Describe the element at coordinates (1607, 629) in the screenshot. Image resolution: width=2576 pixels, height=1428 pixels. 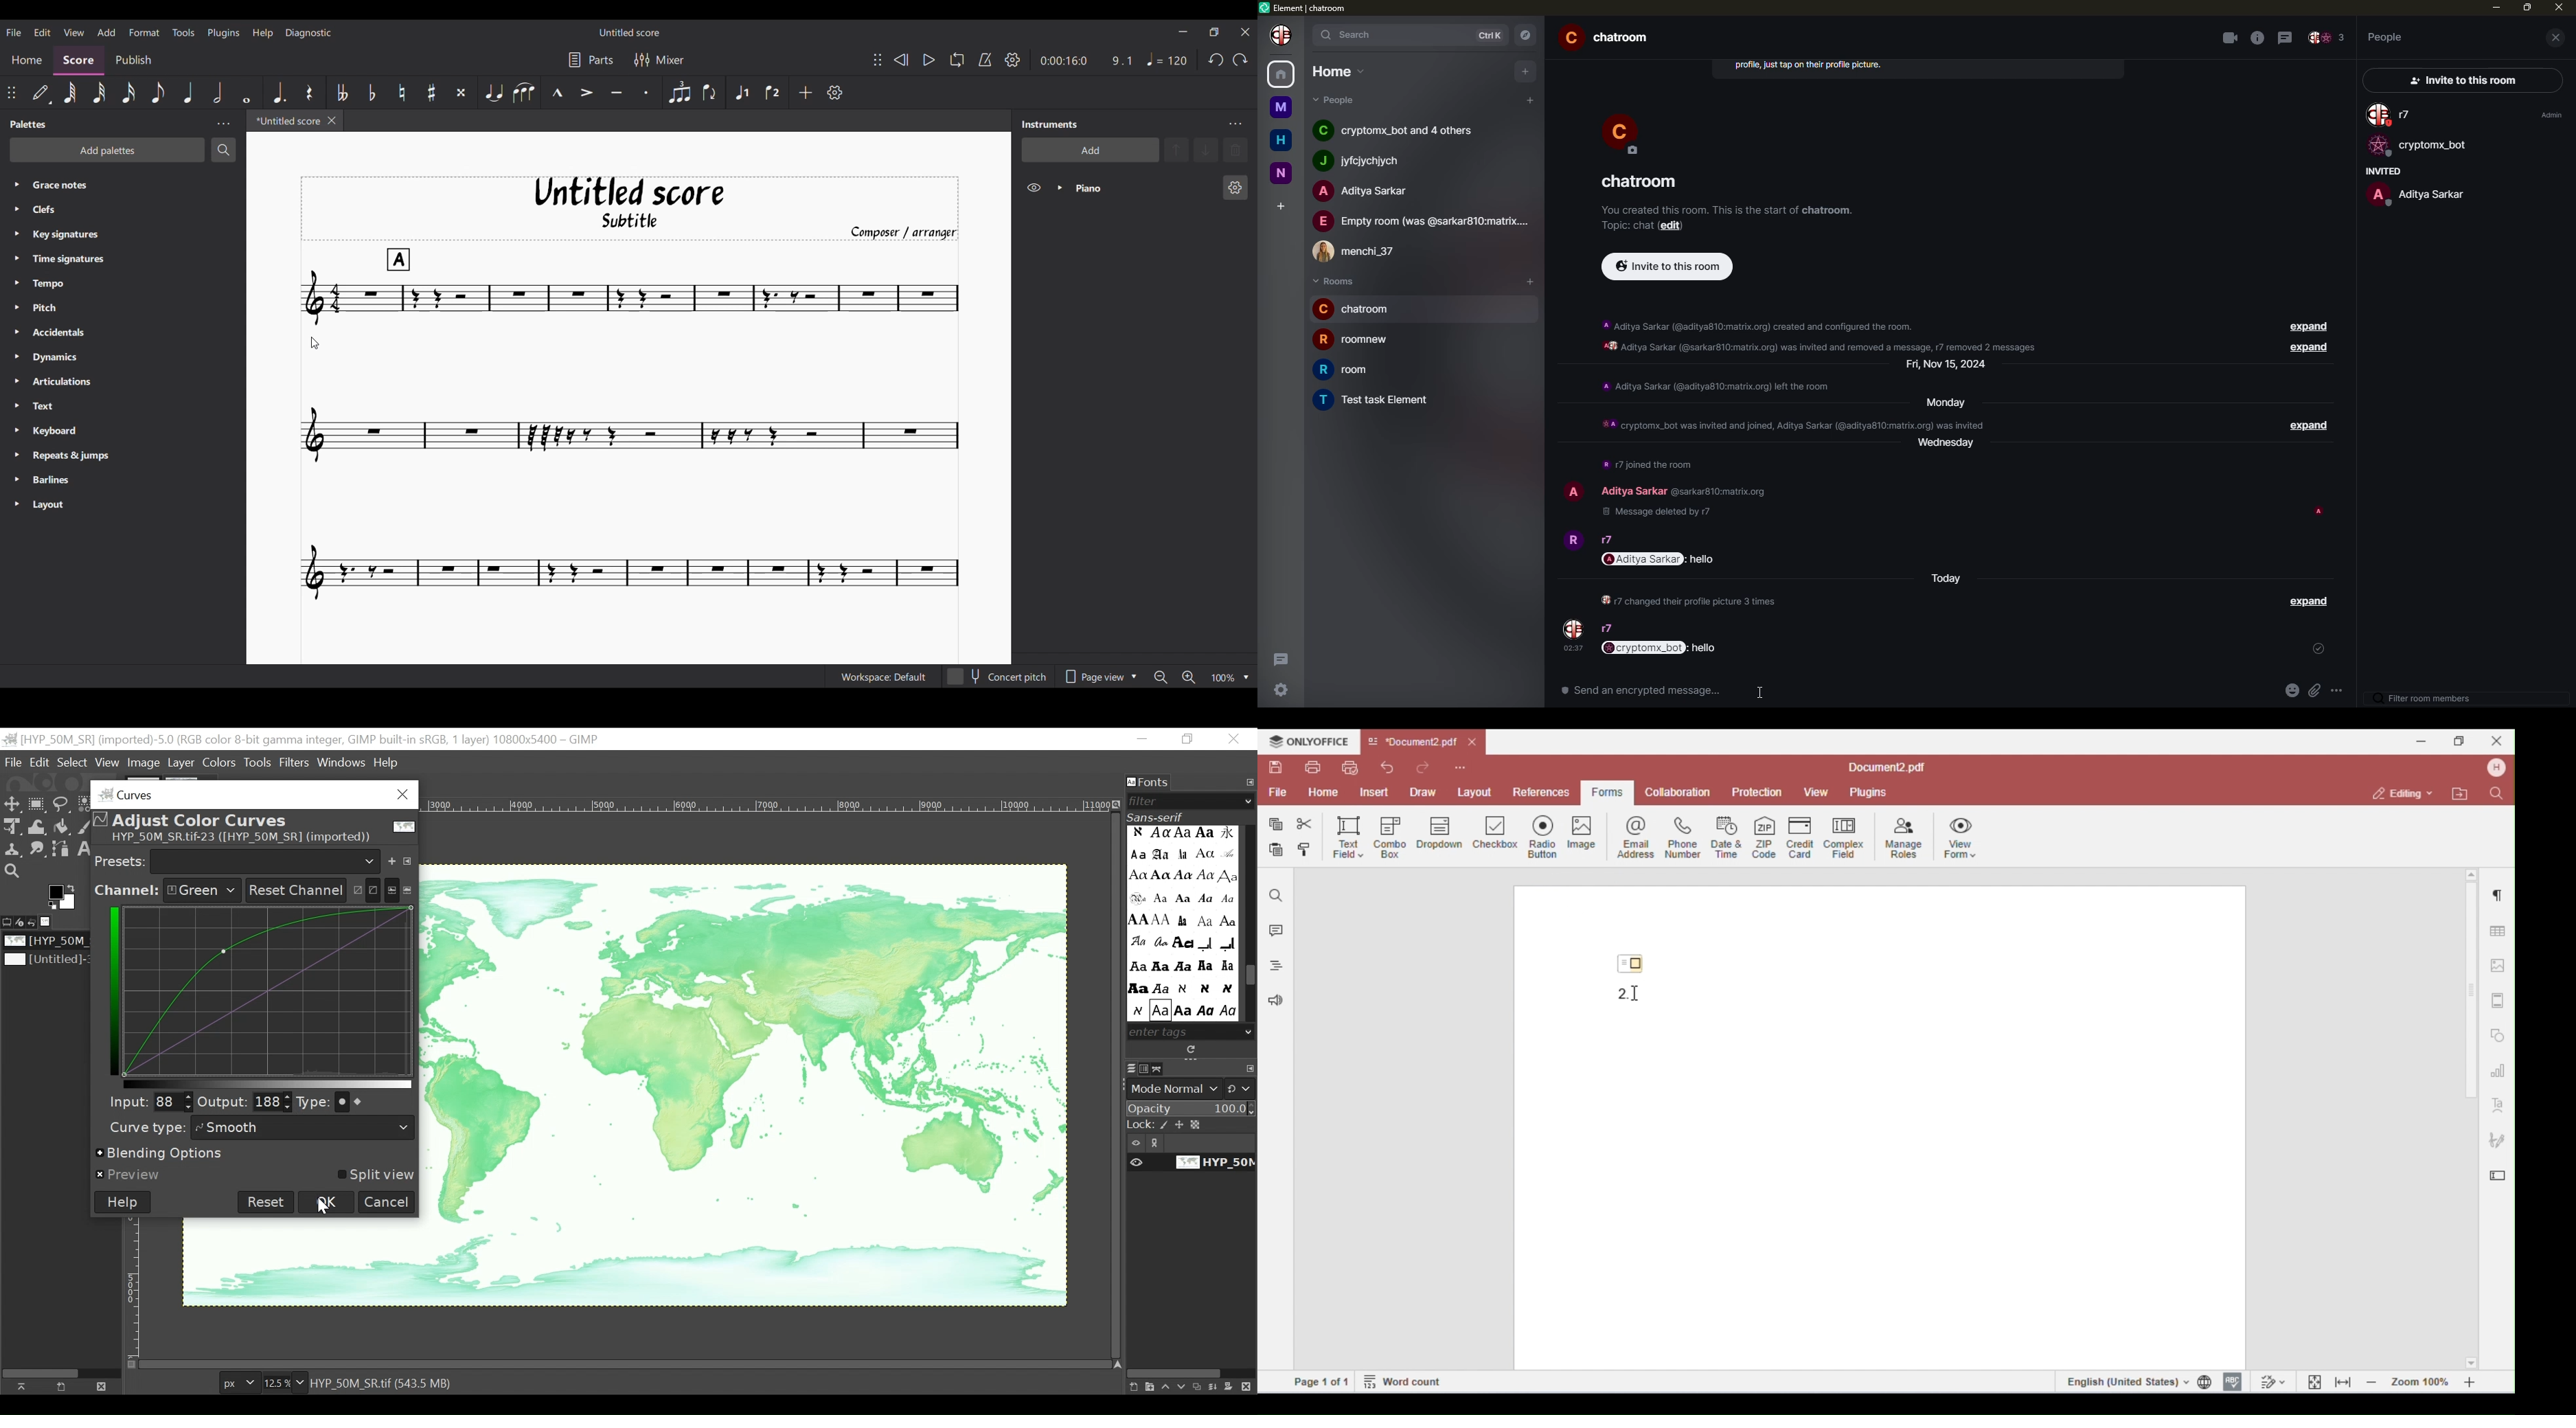
I see `people` at that location.